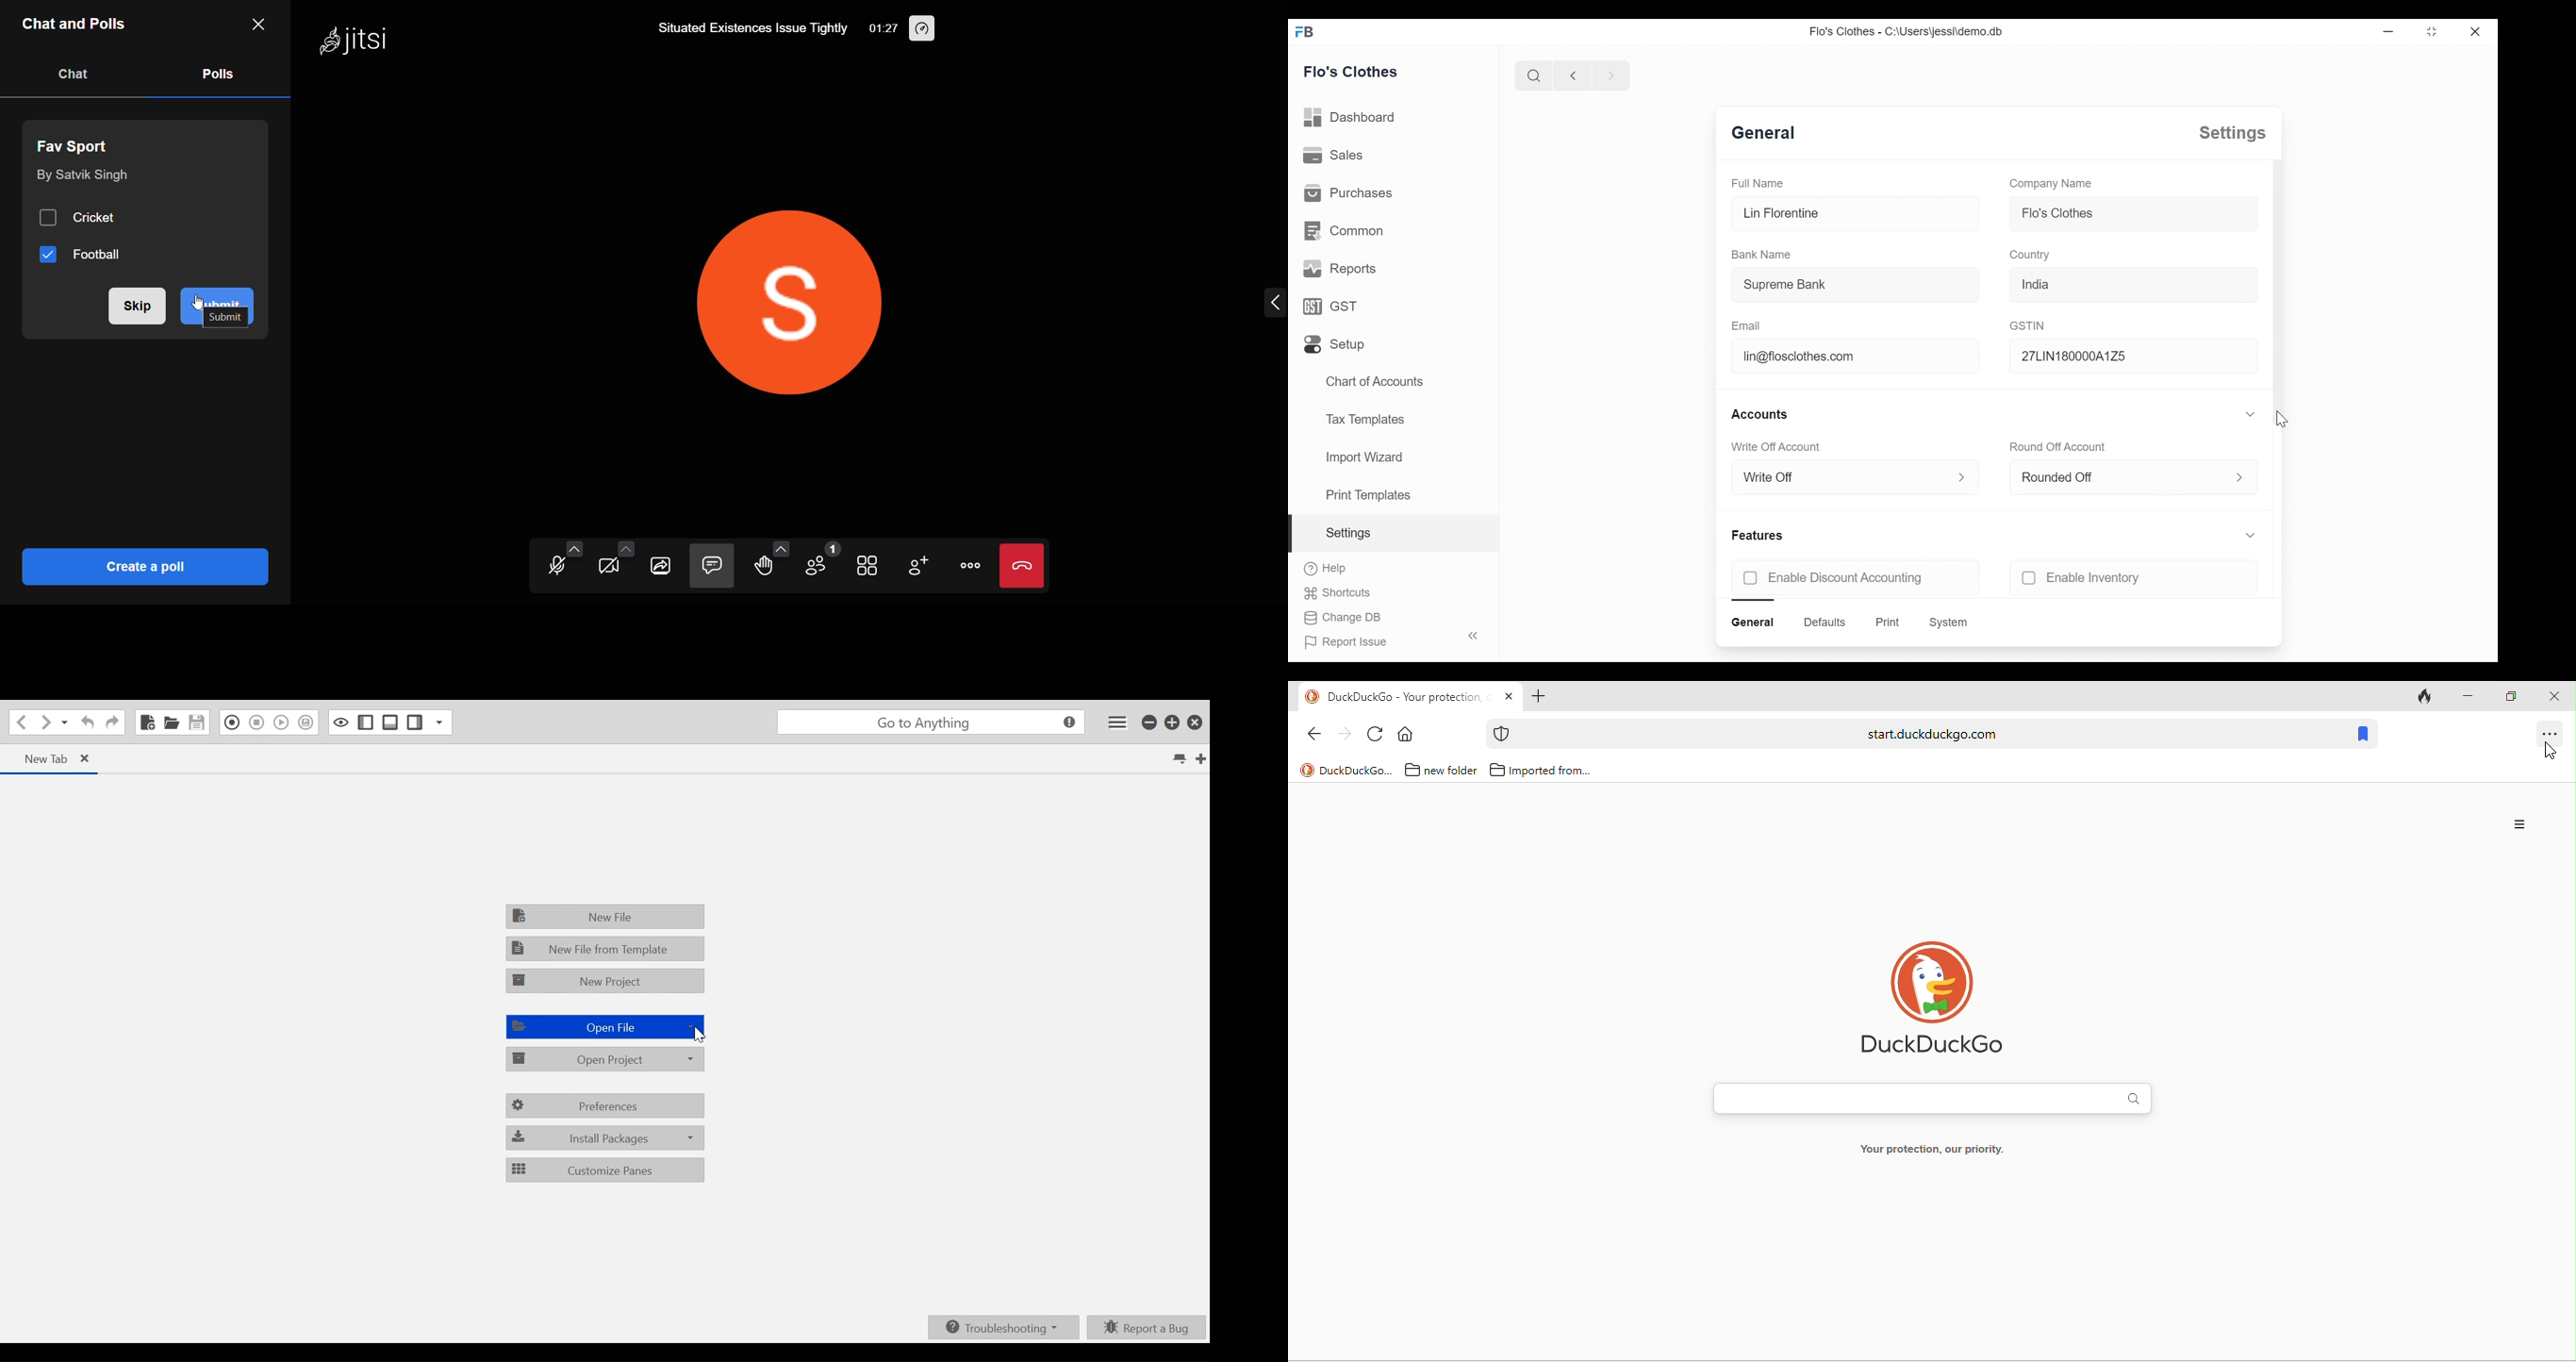 The height and width of the screenshot is (1372, 2576). What do you see at coordinates (219, 306) in the screenshot?
I see `active submit button` at bounding box center [219, 306].